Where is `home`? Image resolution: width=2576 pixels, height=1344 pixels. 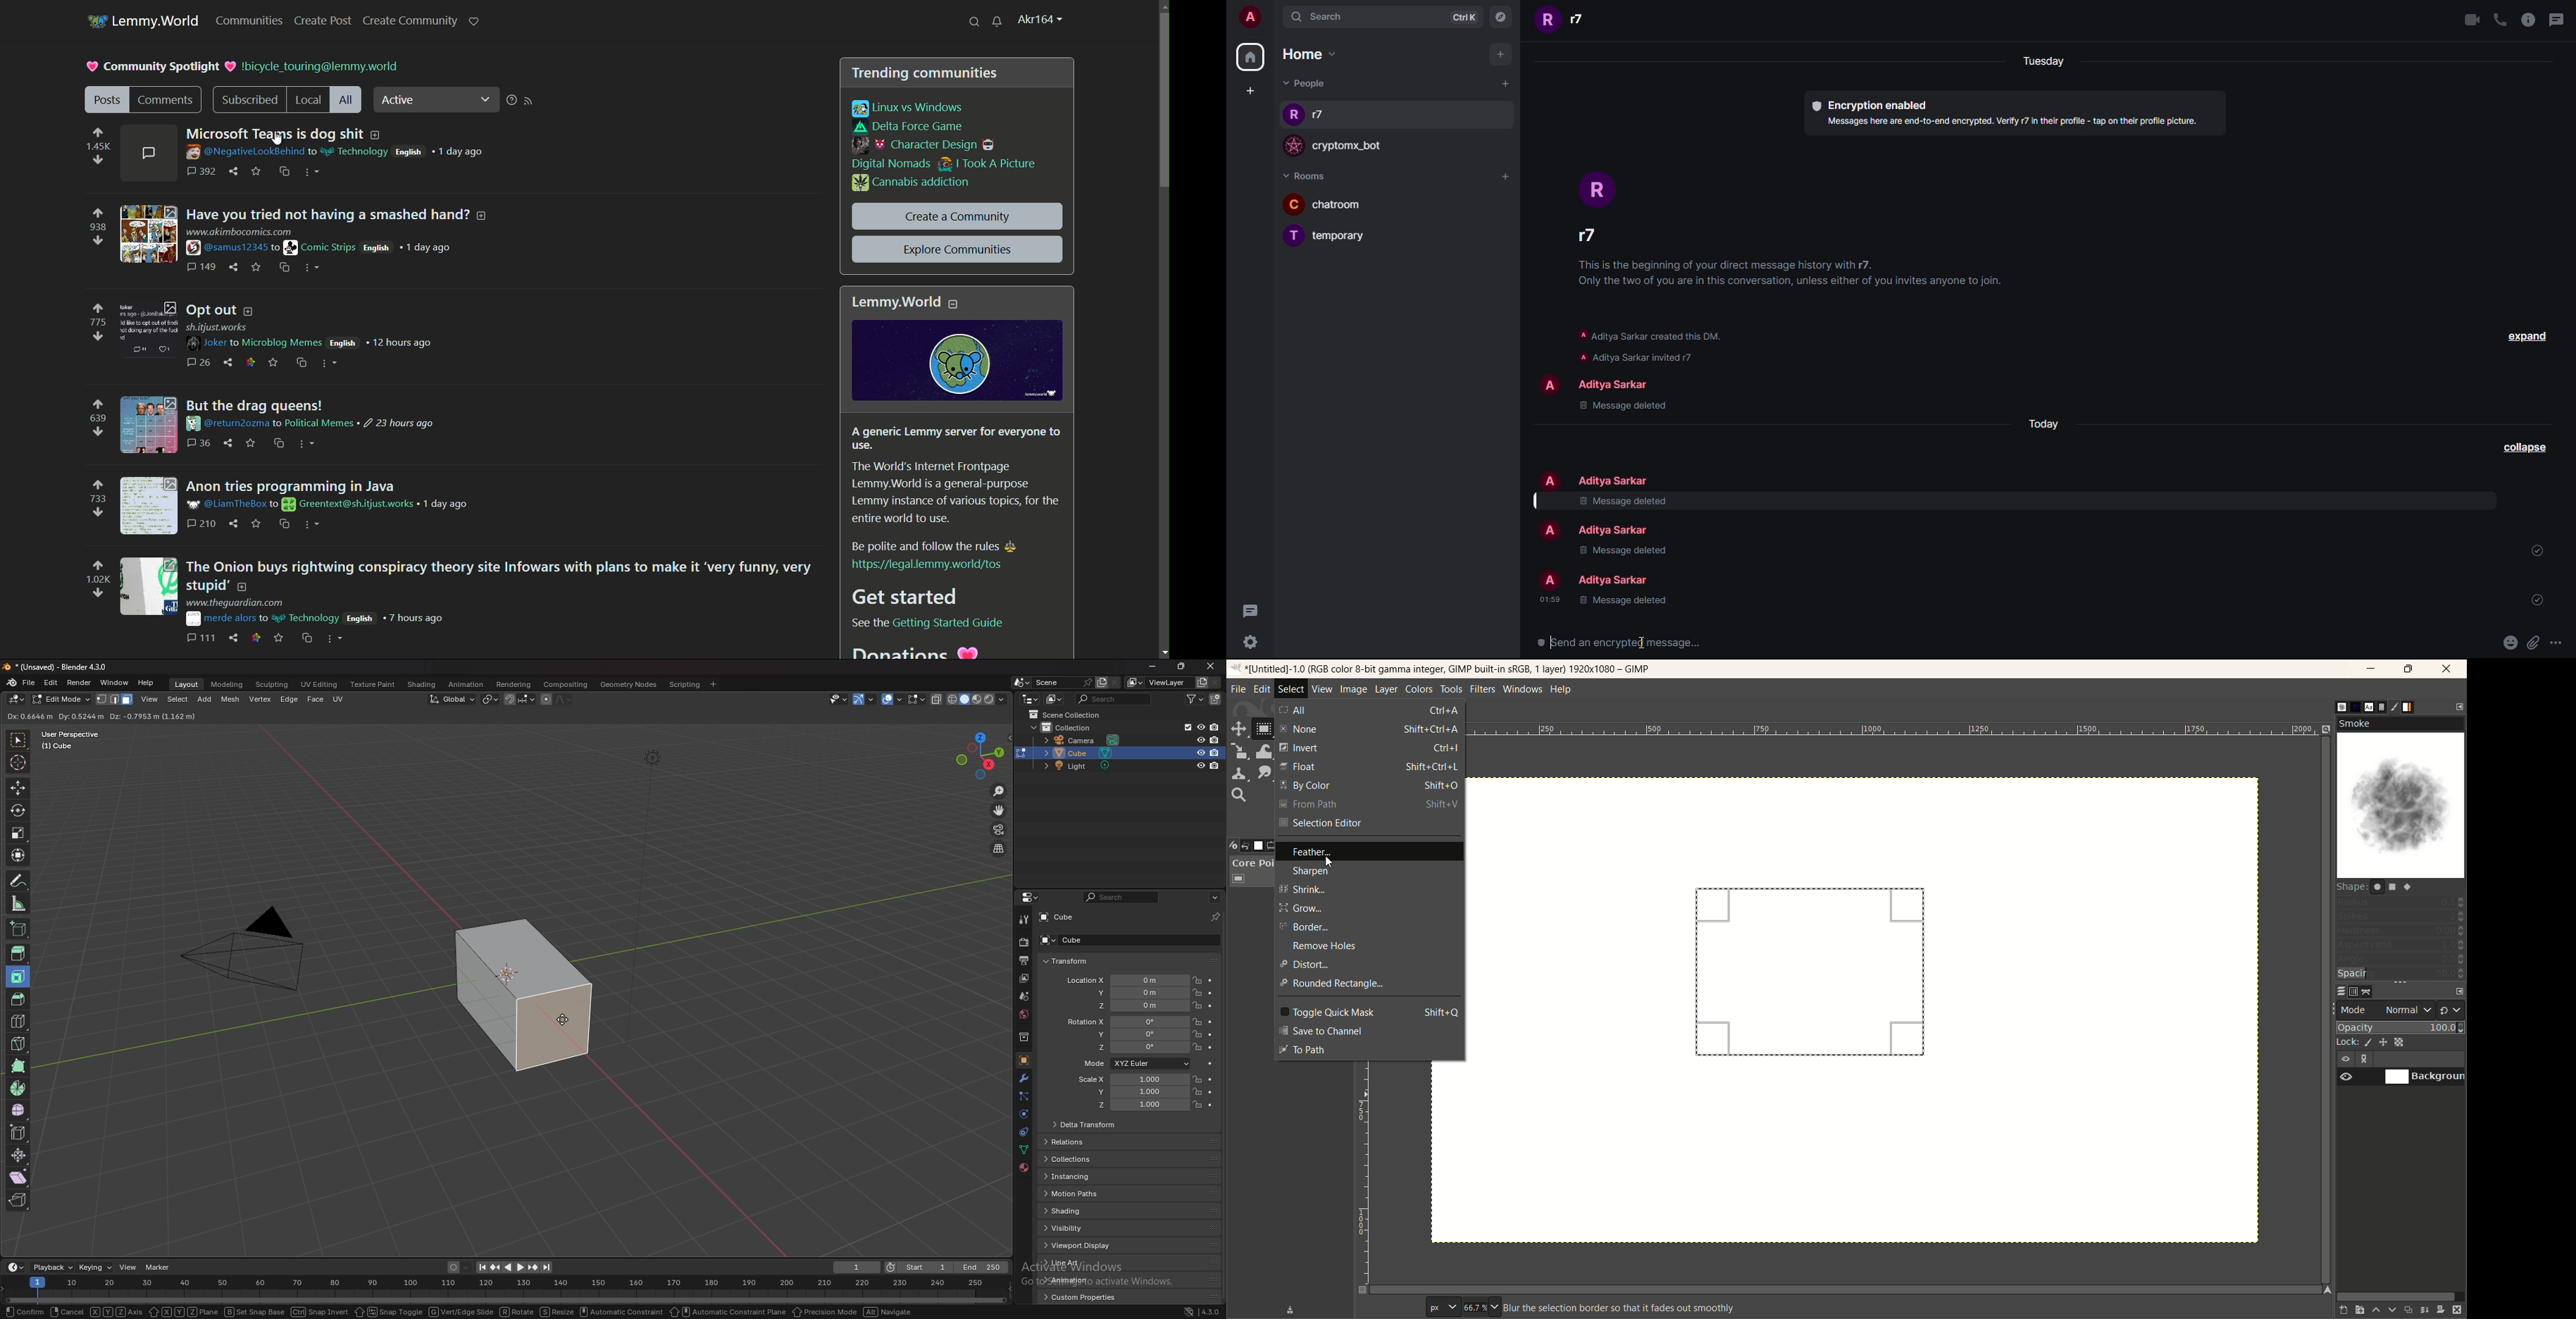 home is located at coordinates (1250, 59).